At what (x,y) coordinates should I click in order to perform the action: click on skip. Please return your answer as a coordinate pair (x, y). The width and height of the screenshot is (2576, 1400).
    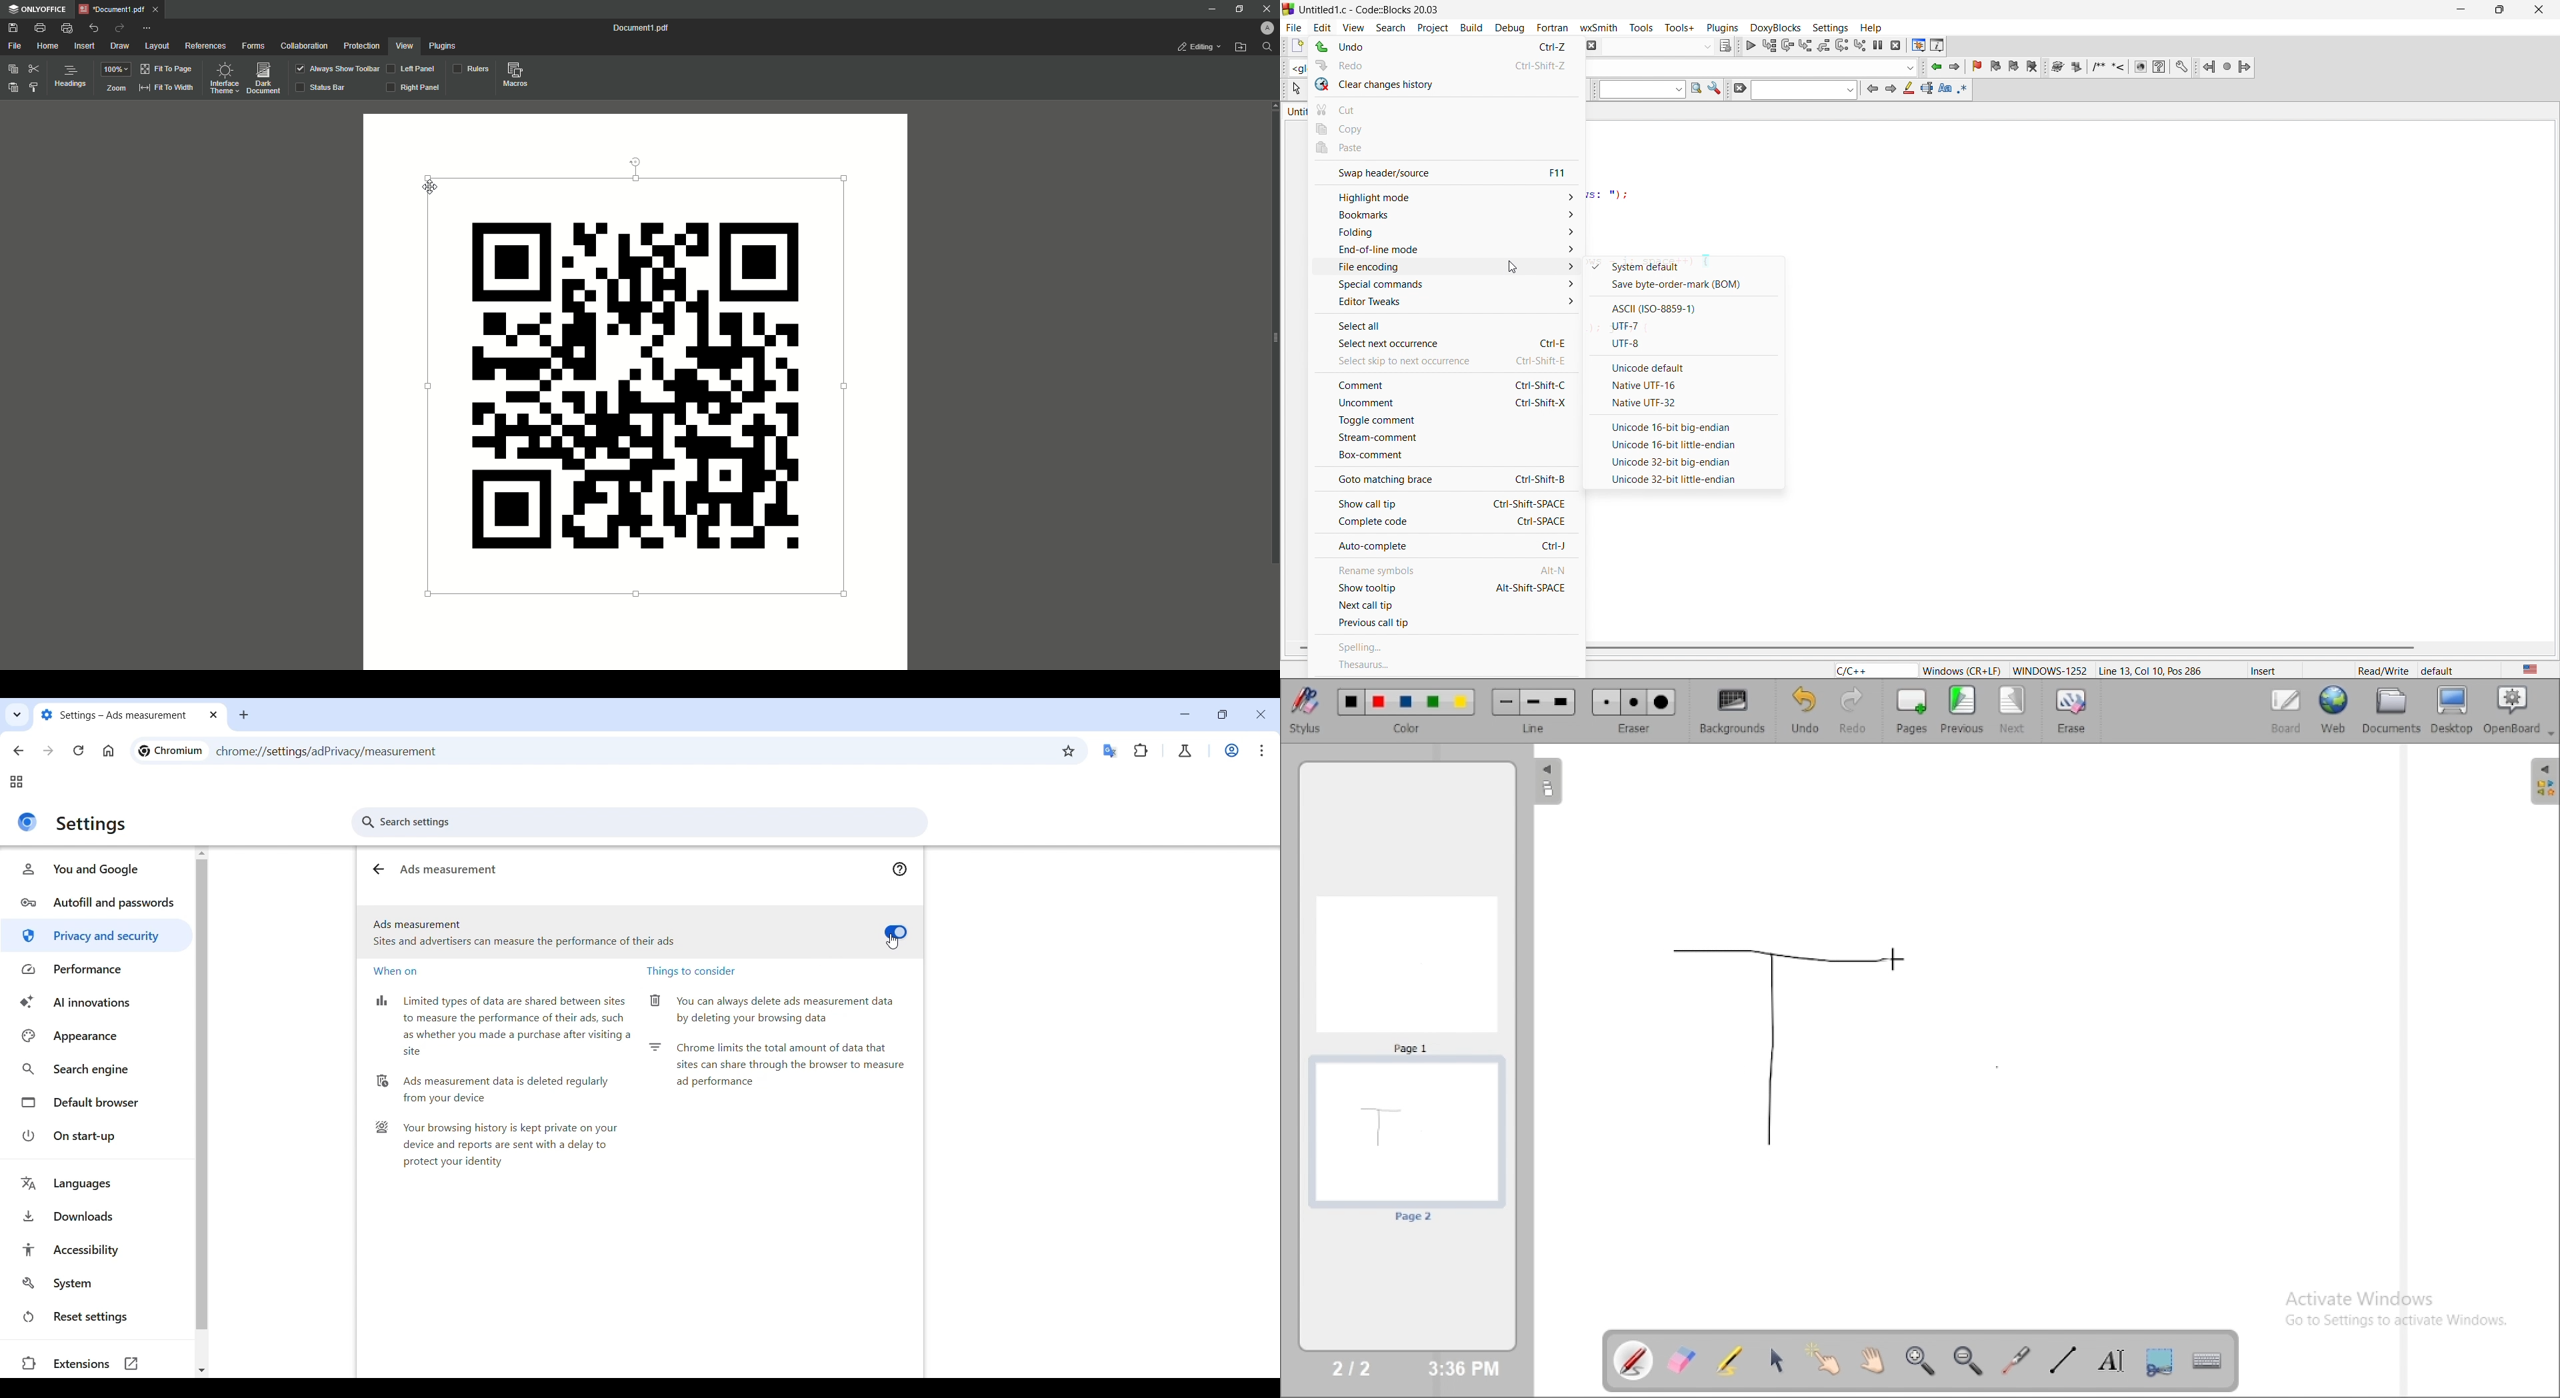
    Looking at the image, I should click on (1444, 363).